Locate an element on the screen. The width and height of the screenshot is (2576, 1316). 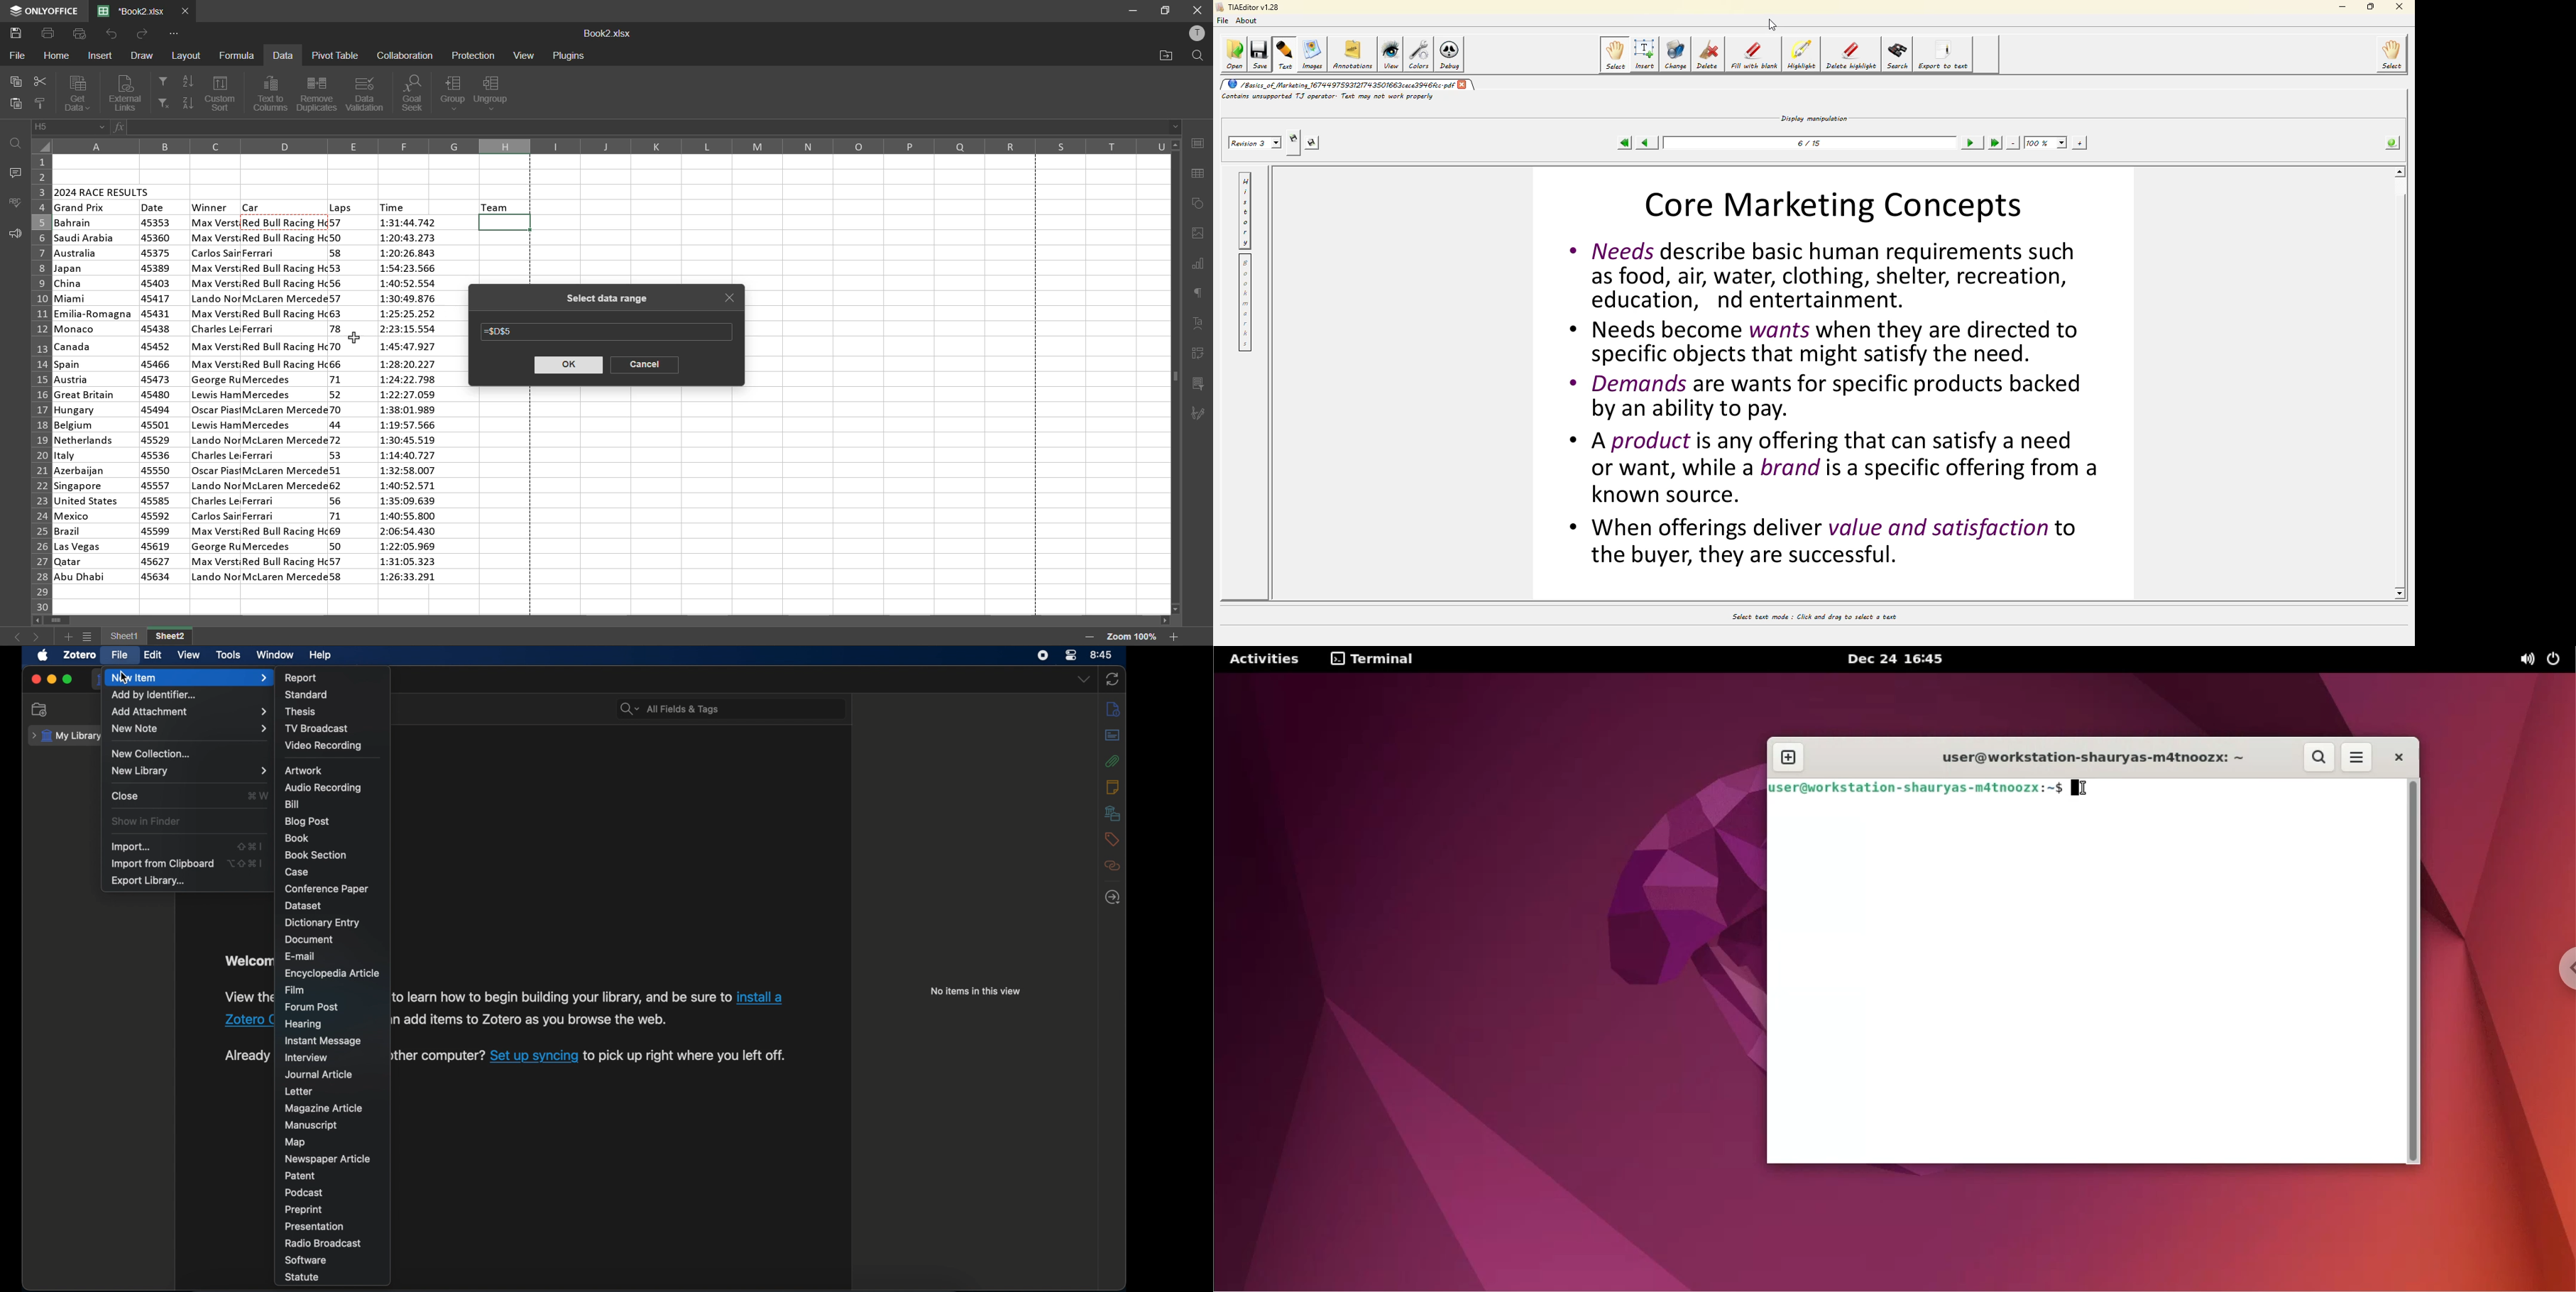
/basics_of_marketing_1674497593121743501663cece3946fcc.pdf is located at coordinates (1338, 84).